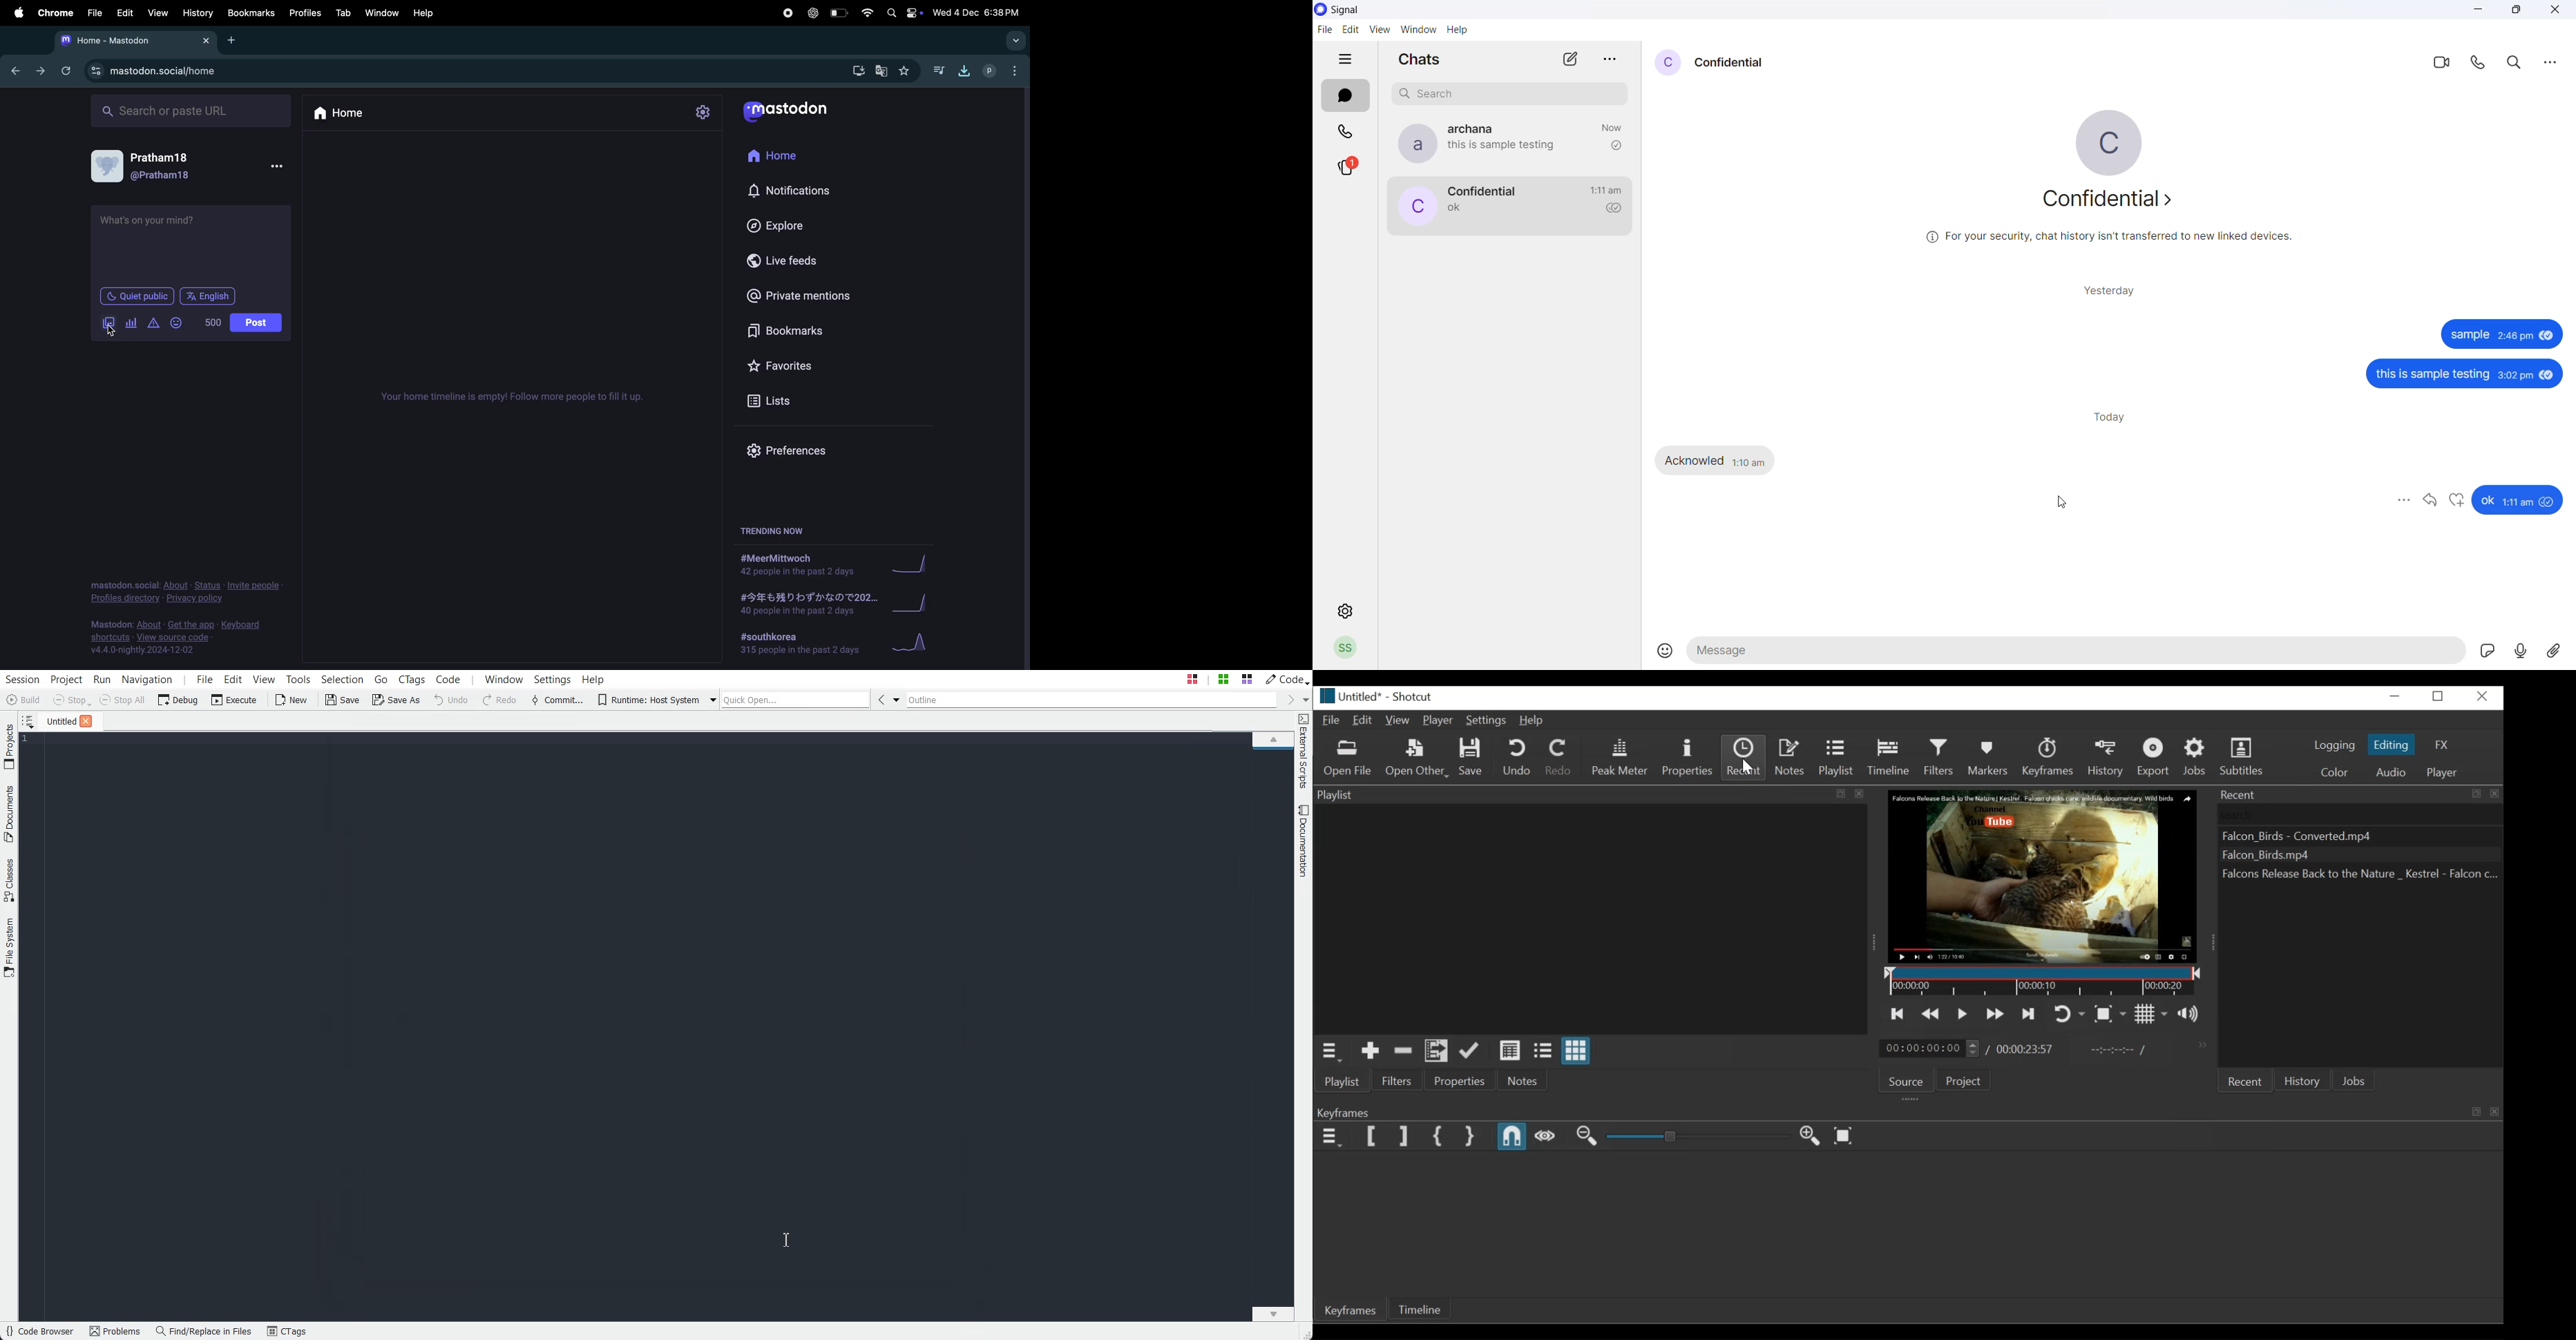 The width and height of the screenshot is (2576, 1344). What do you see at coordinates (787, 451) in the screenshot?
I see `Prefrences` at bounding box center [787, 451].